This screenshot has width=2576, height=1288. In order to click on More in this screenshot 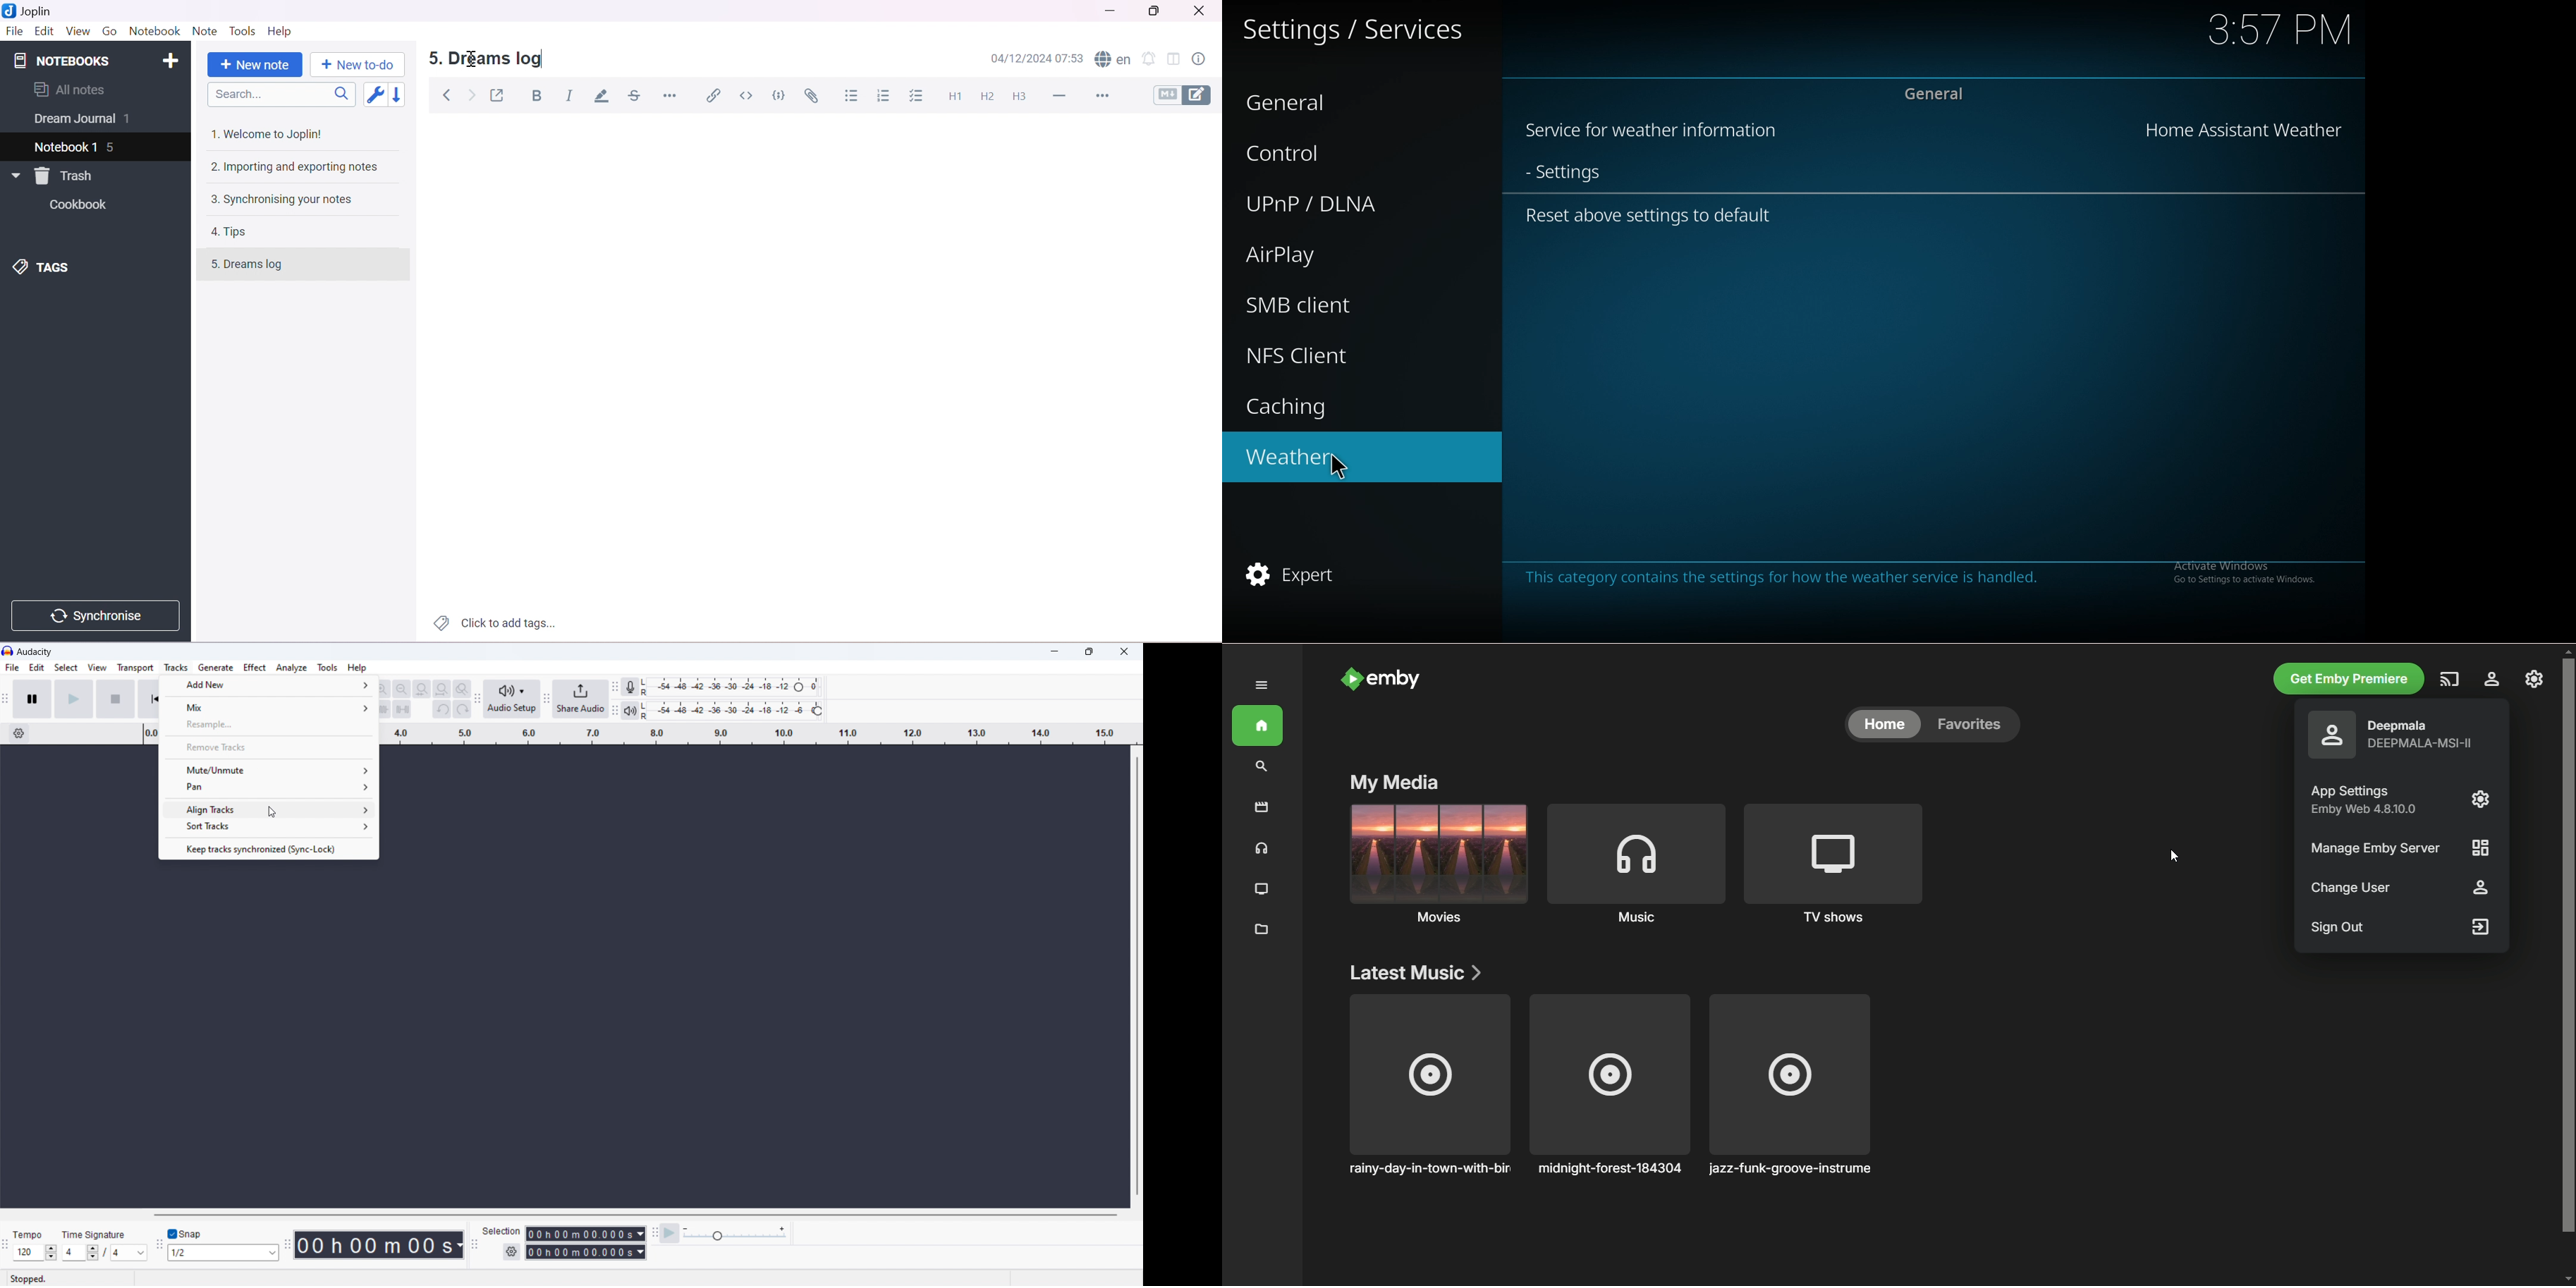, I will do `click(1106, 97)`.